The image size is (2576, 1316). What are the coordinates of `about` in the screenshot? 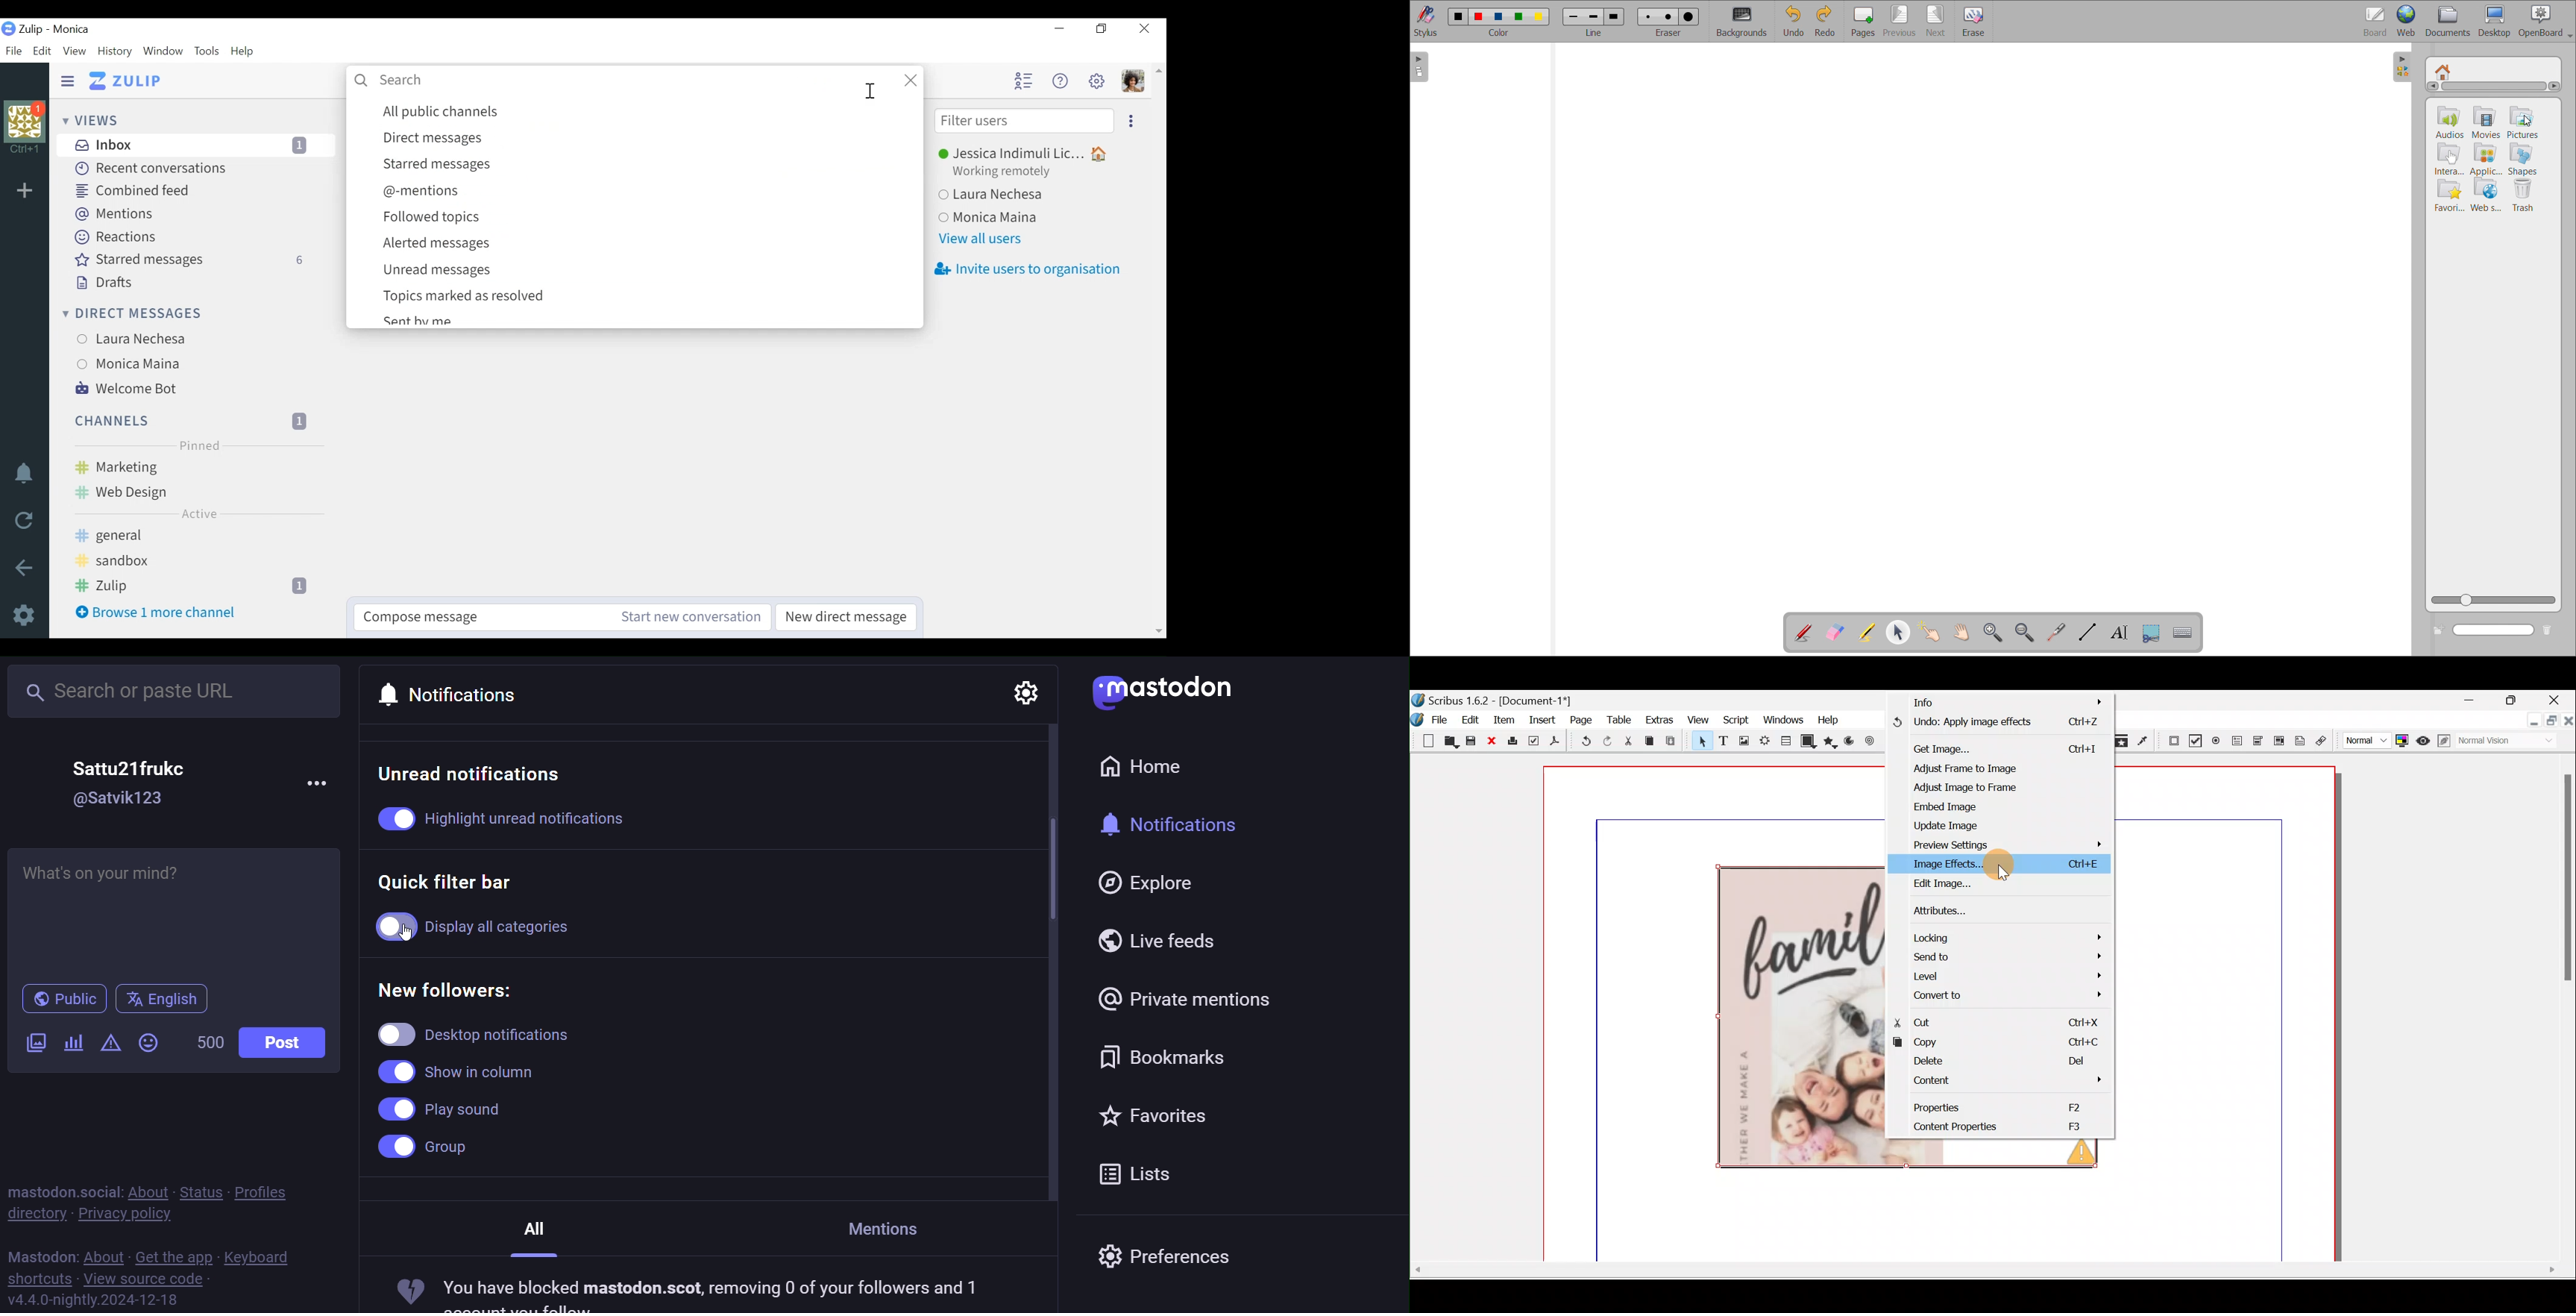 It's located at (104, 1253).